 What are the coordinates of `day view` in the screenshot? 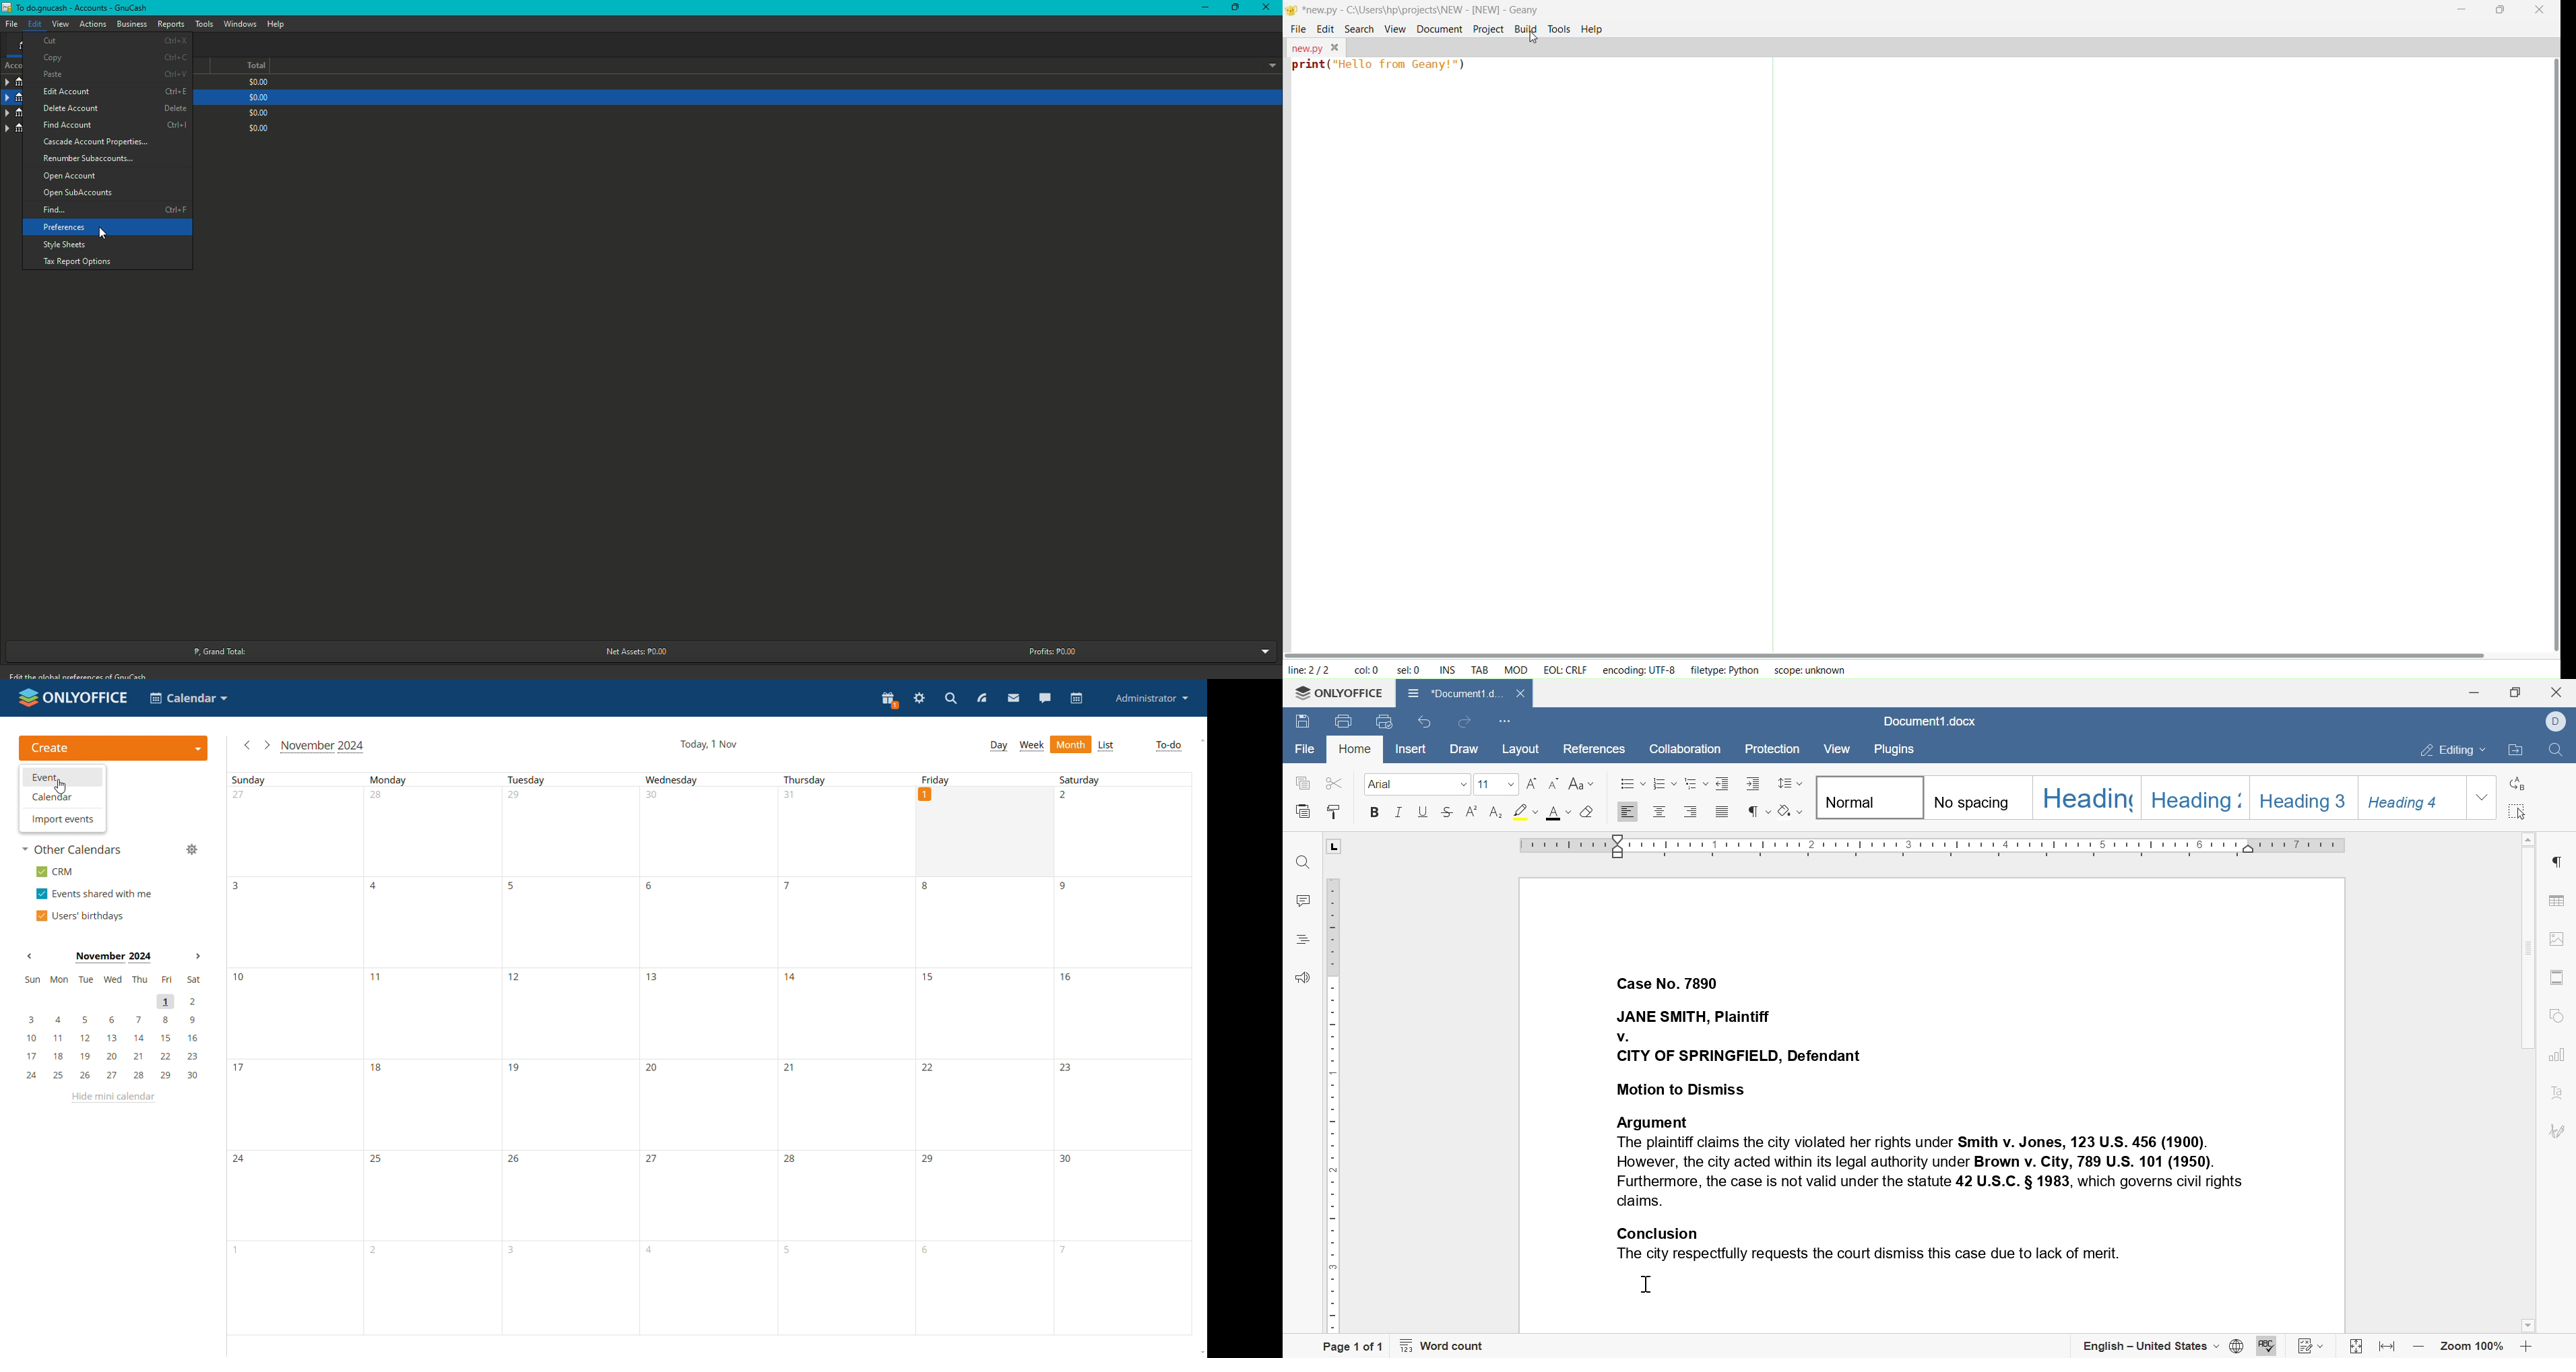 It's located at (998, 746).